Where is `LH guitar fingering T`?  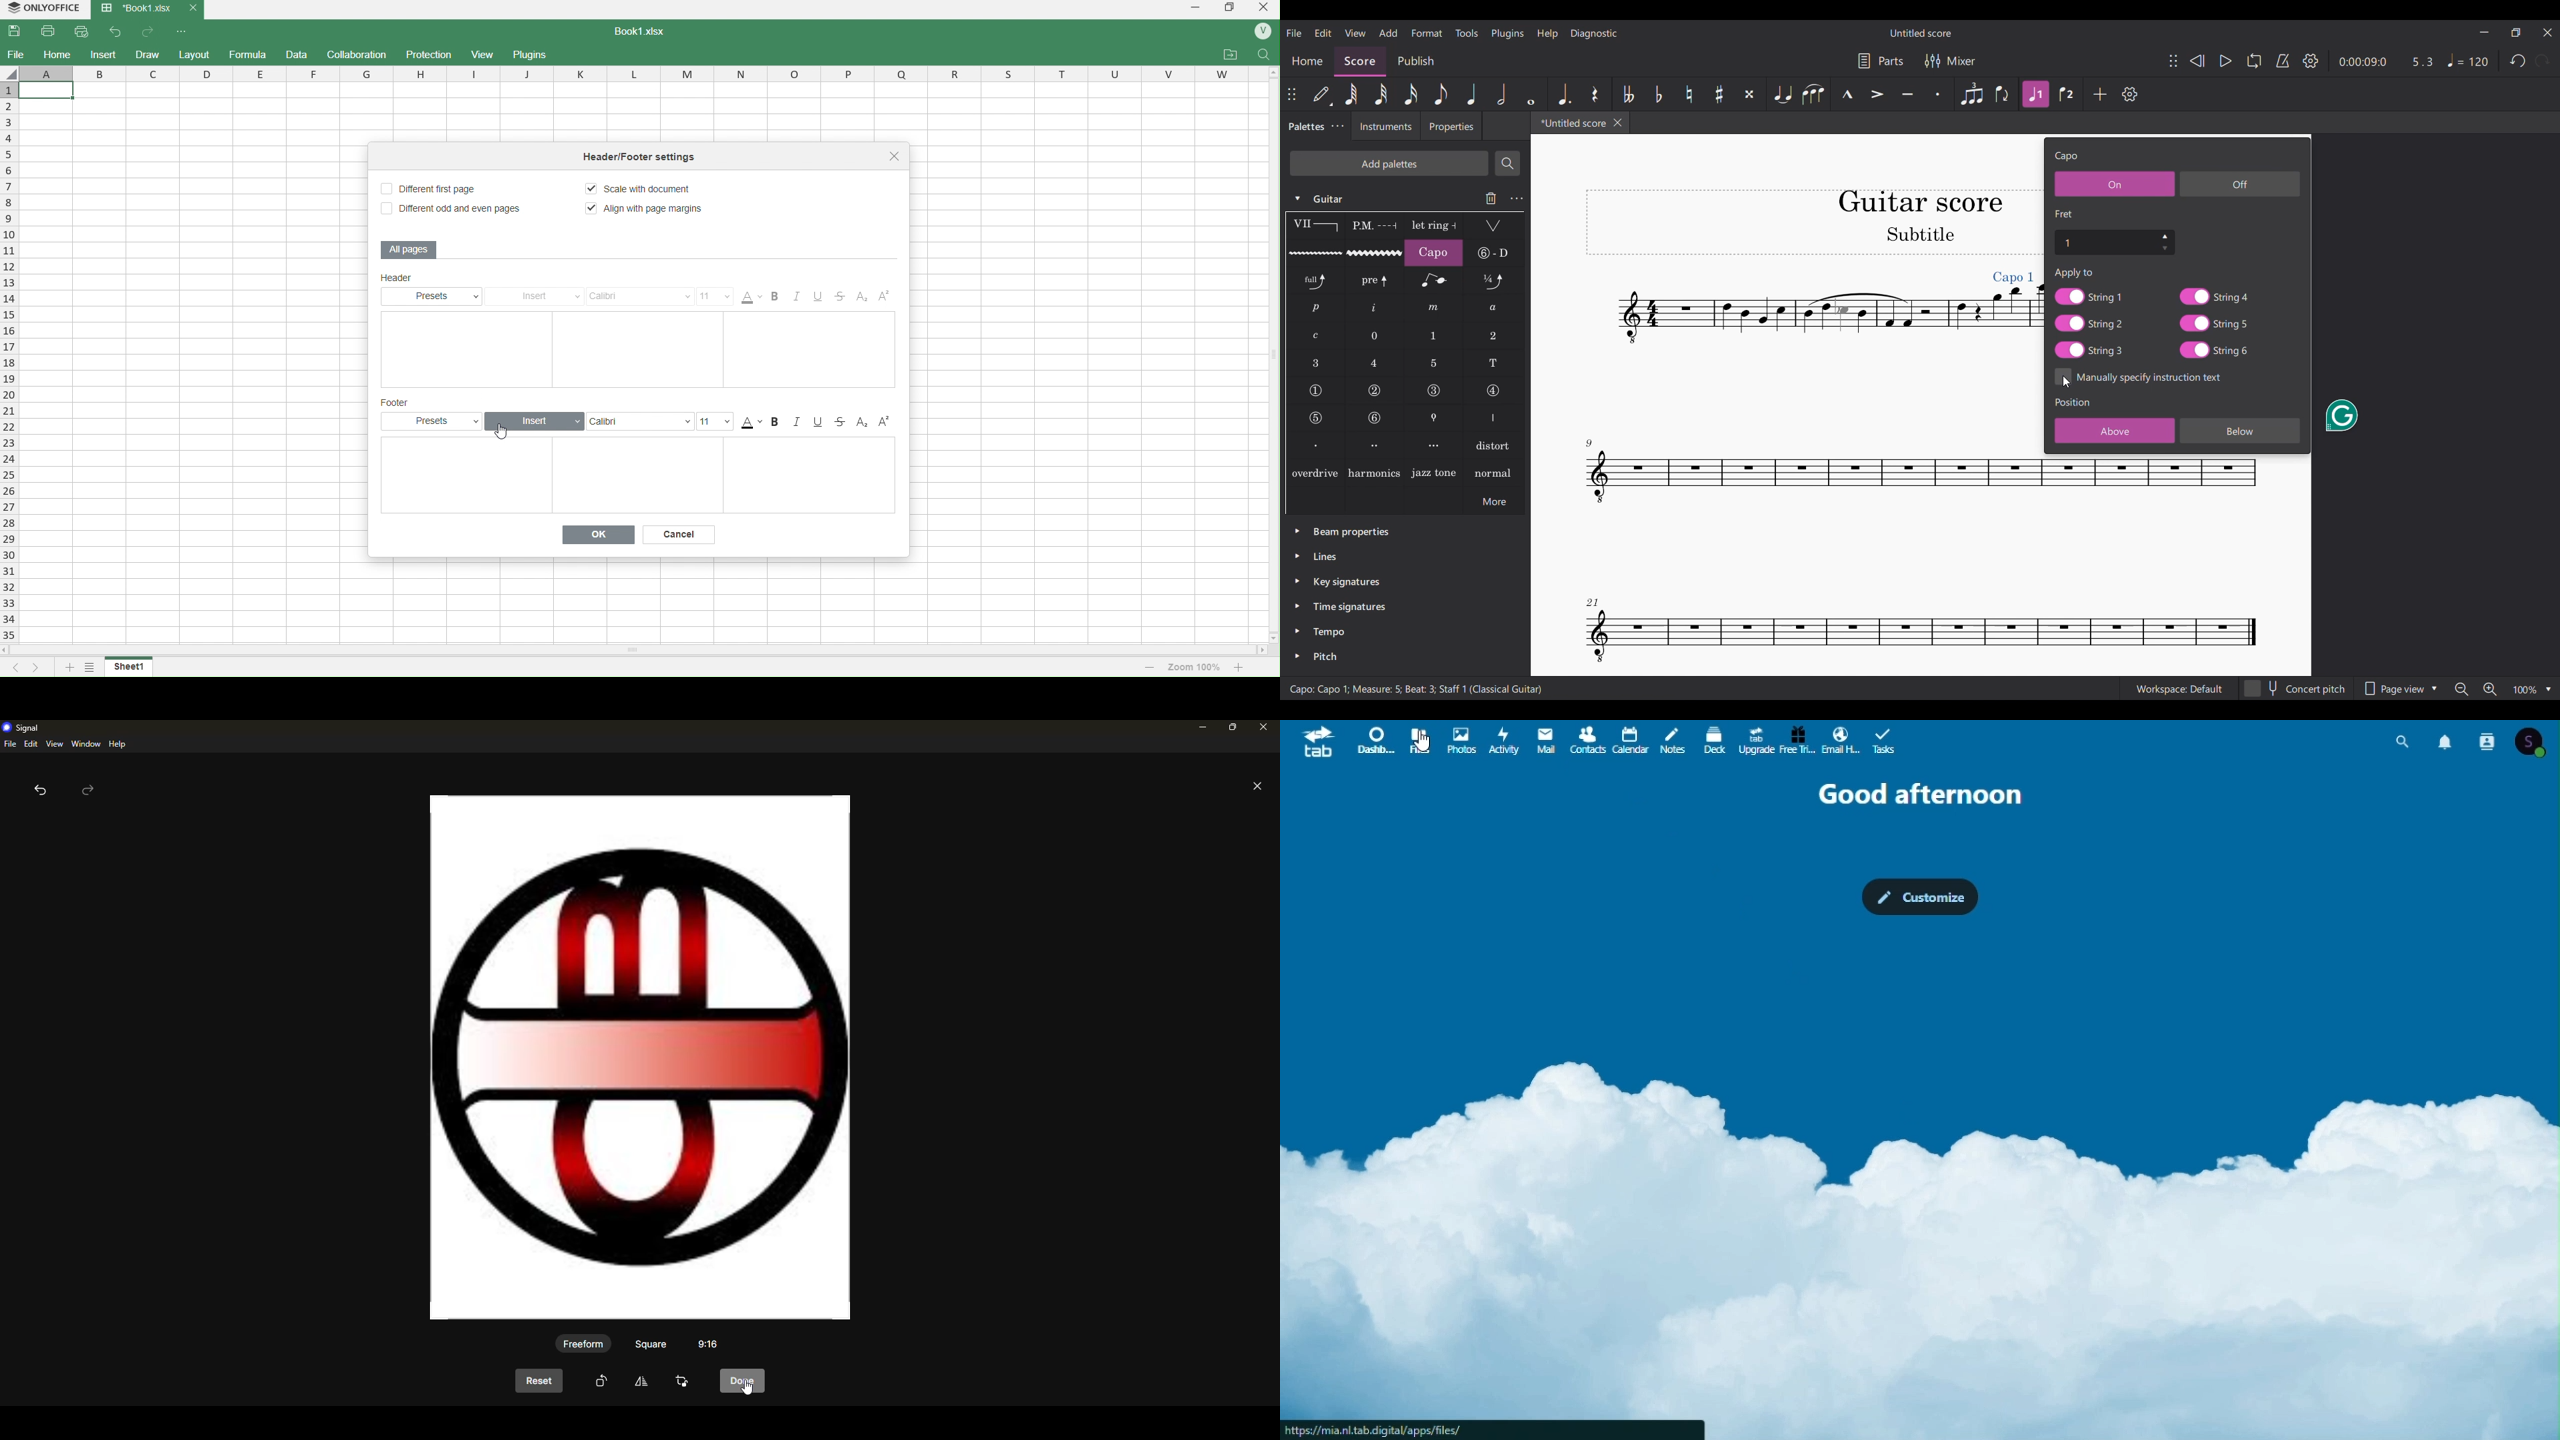
LH guitar fingering T is located at coordinates (1494, 363).